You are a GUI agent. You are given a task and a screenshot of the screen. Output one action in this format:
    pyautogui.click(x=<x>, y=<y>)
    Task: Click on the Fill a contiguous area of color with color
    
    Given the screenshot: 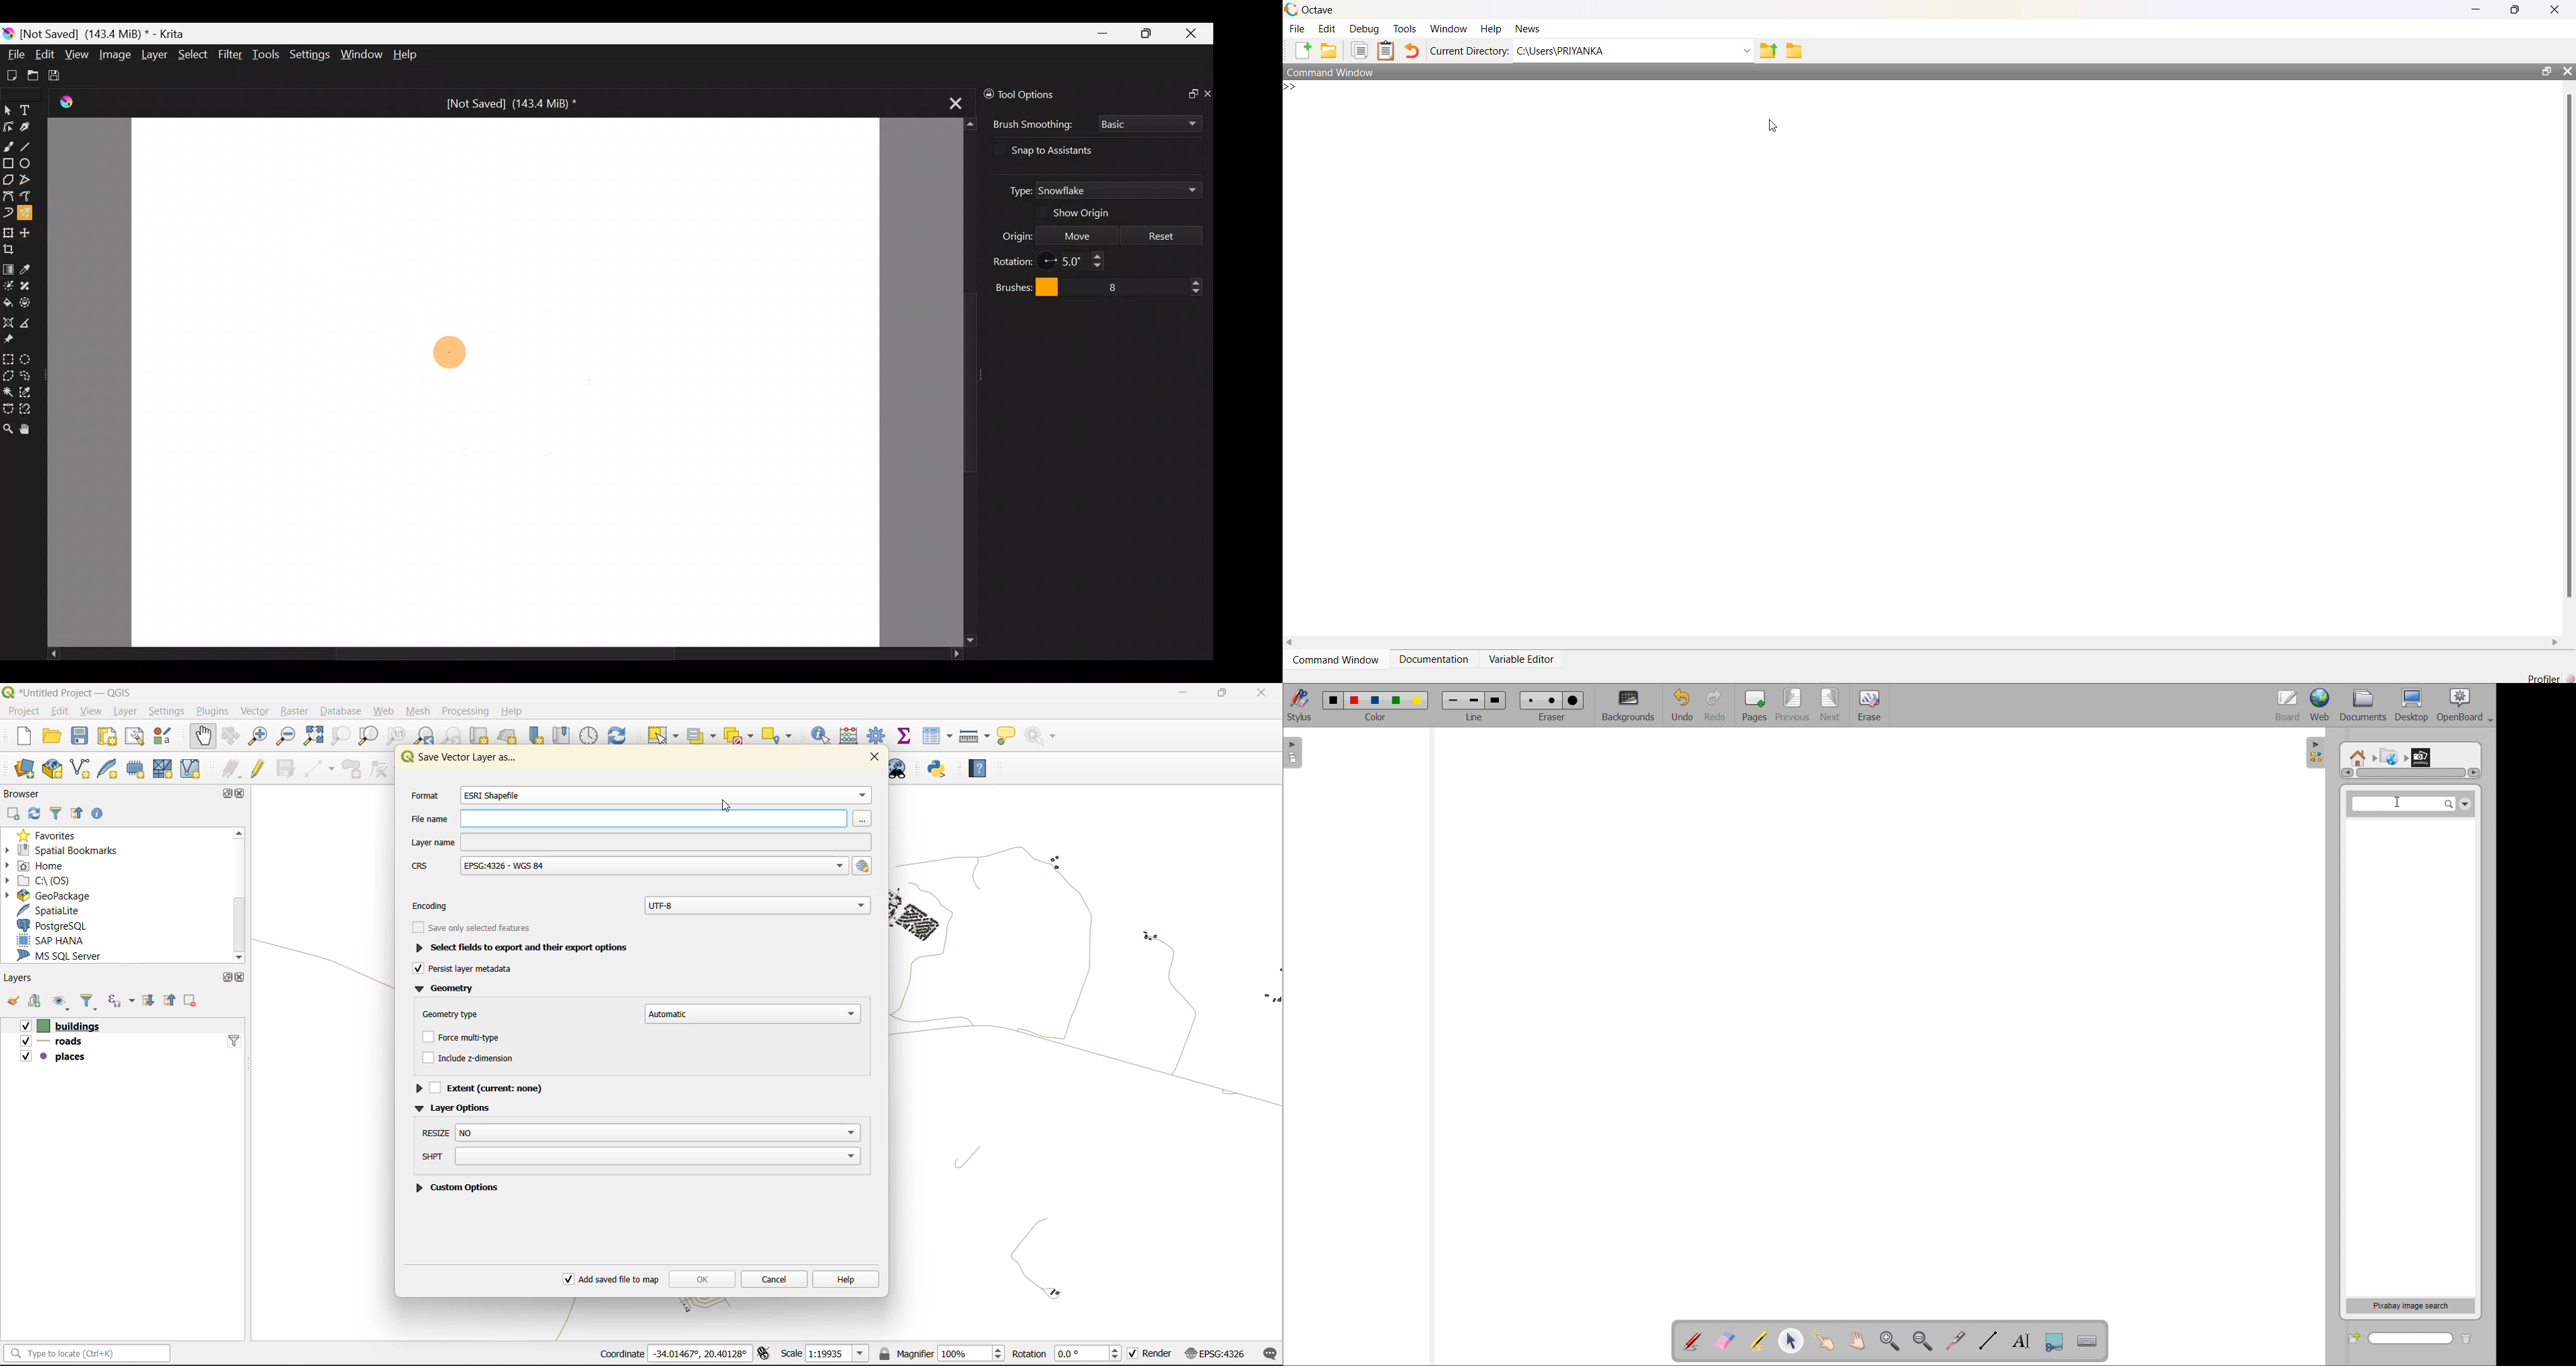 What is the action you would take?
    pyautogui.click(x=8, y=302)
    